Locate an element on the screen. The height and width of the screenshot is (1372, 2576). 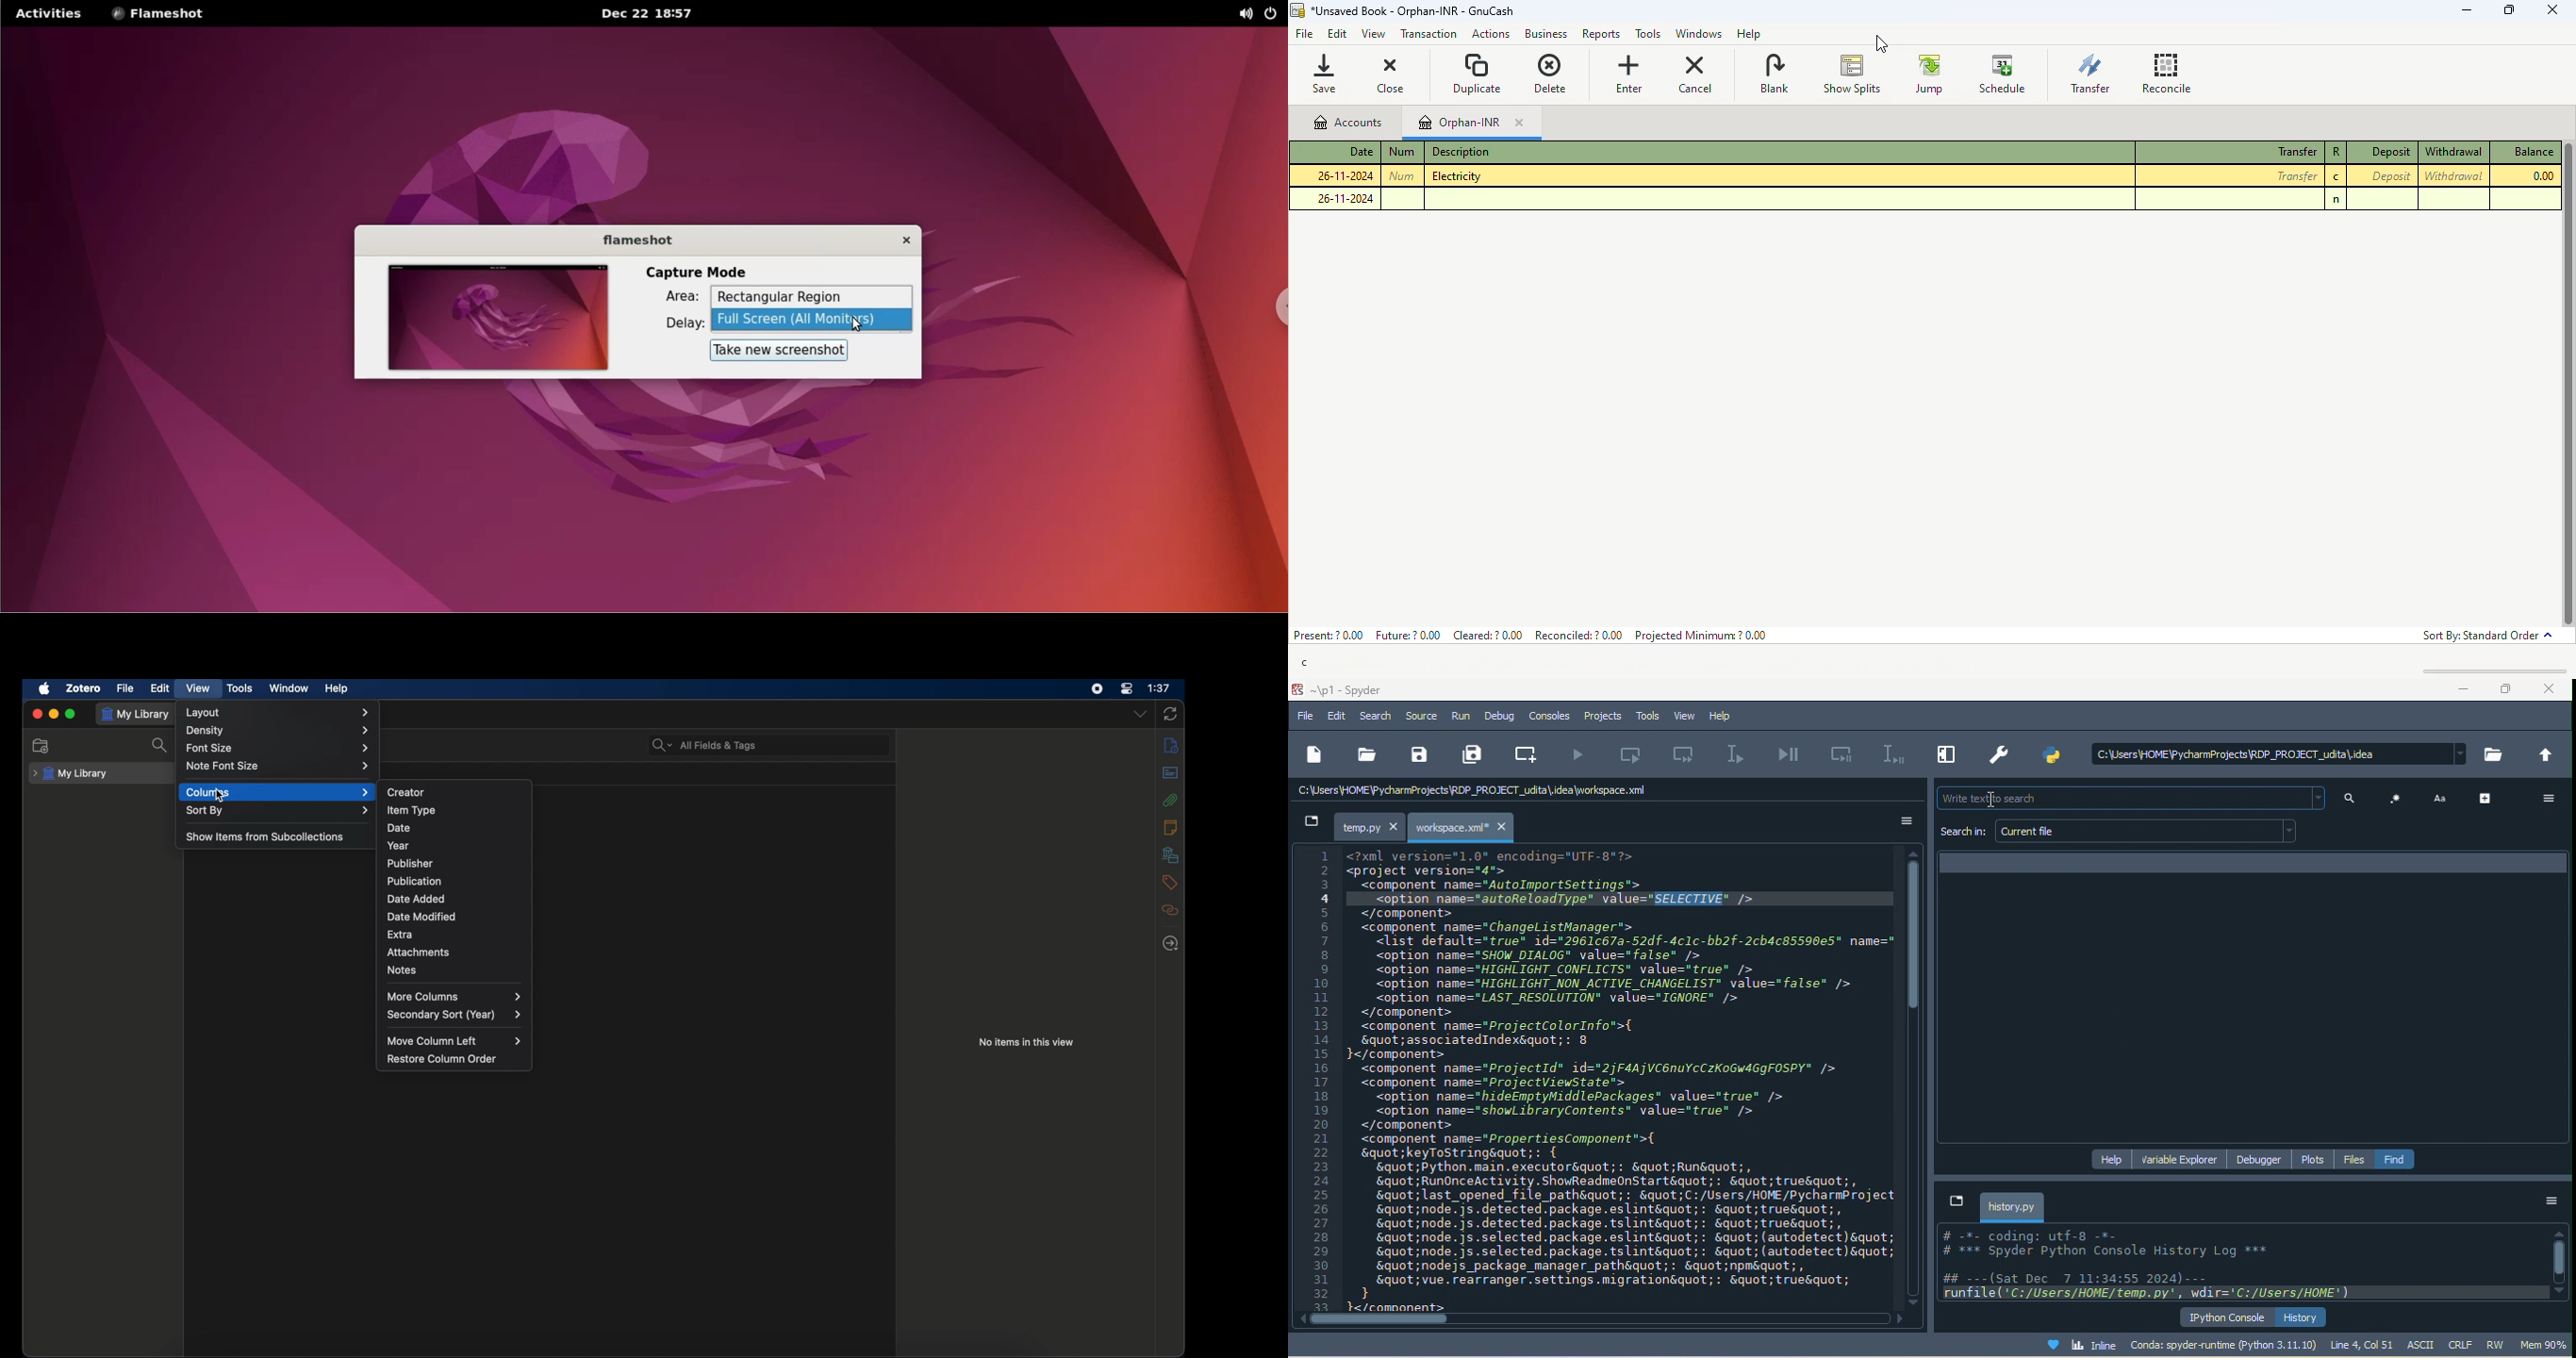
ipython console pane text is located at coordinates (2241, 1265).